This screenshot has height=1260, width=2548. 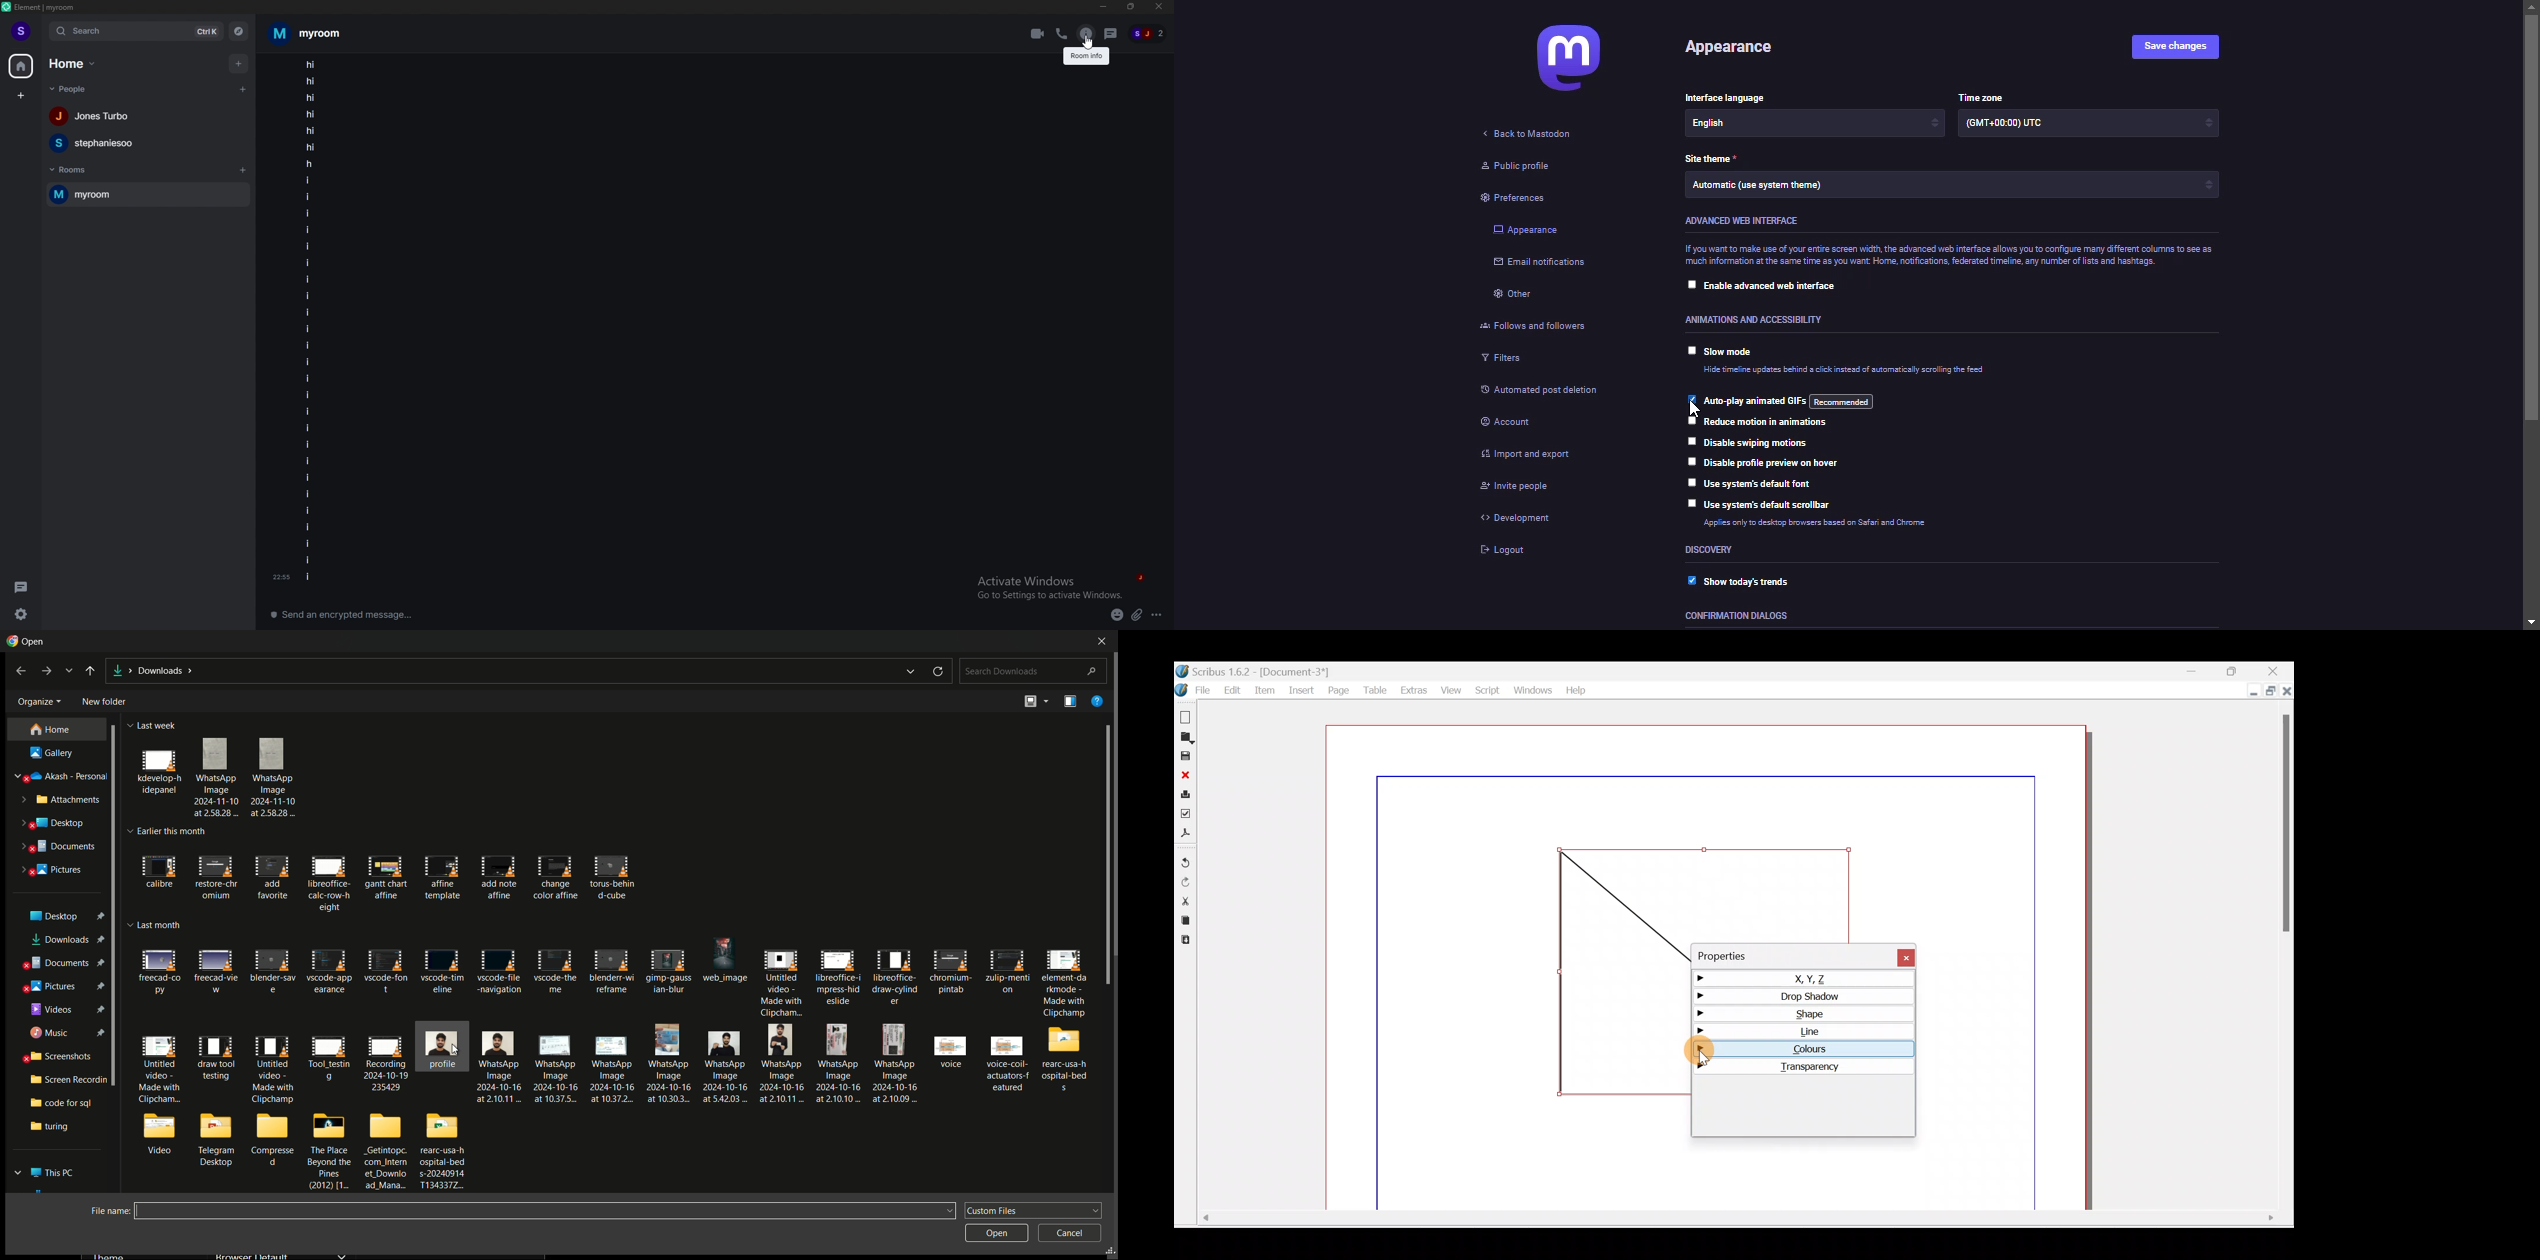 What do you see at coordinates (154, 671) in the screenshot?
I see `location` at bounding box center [154, 671].